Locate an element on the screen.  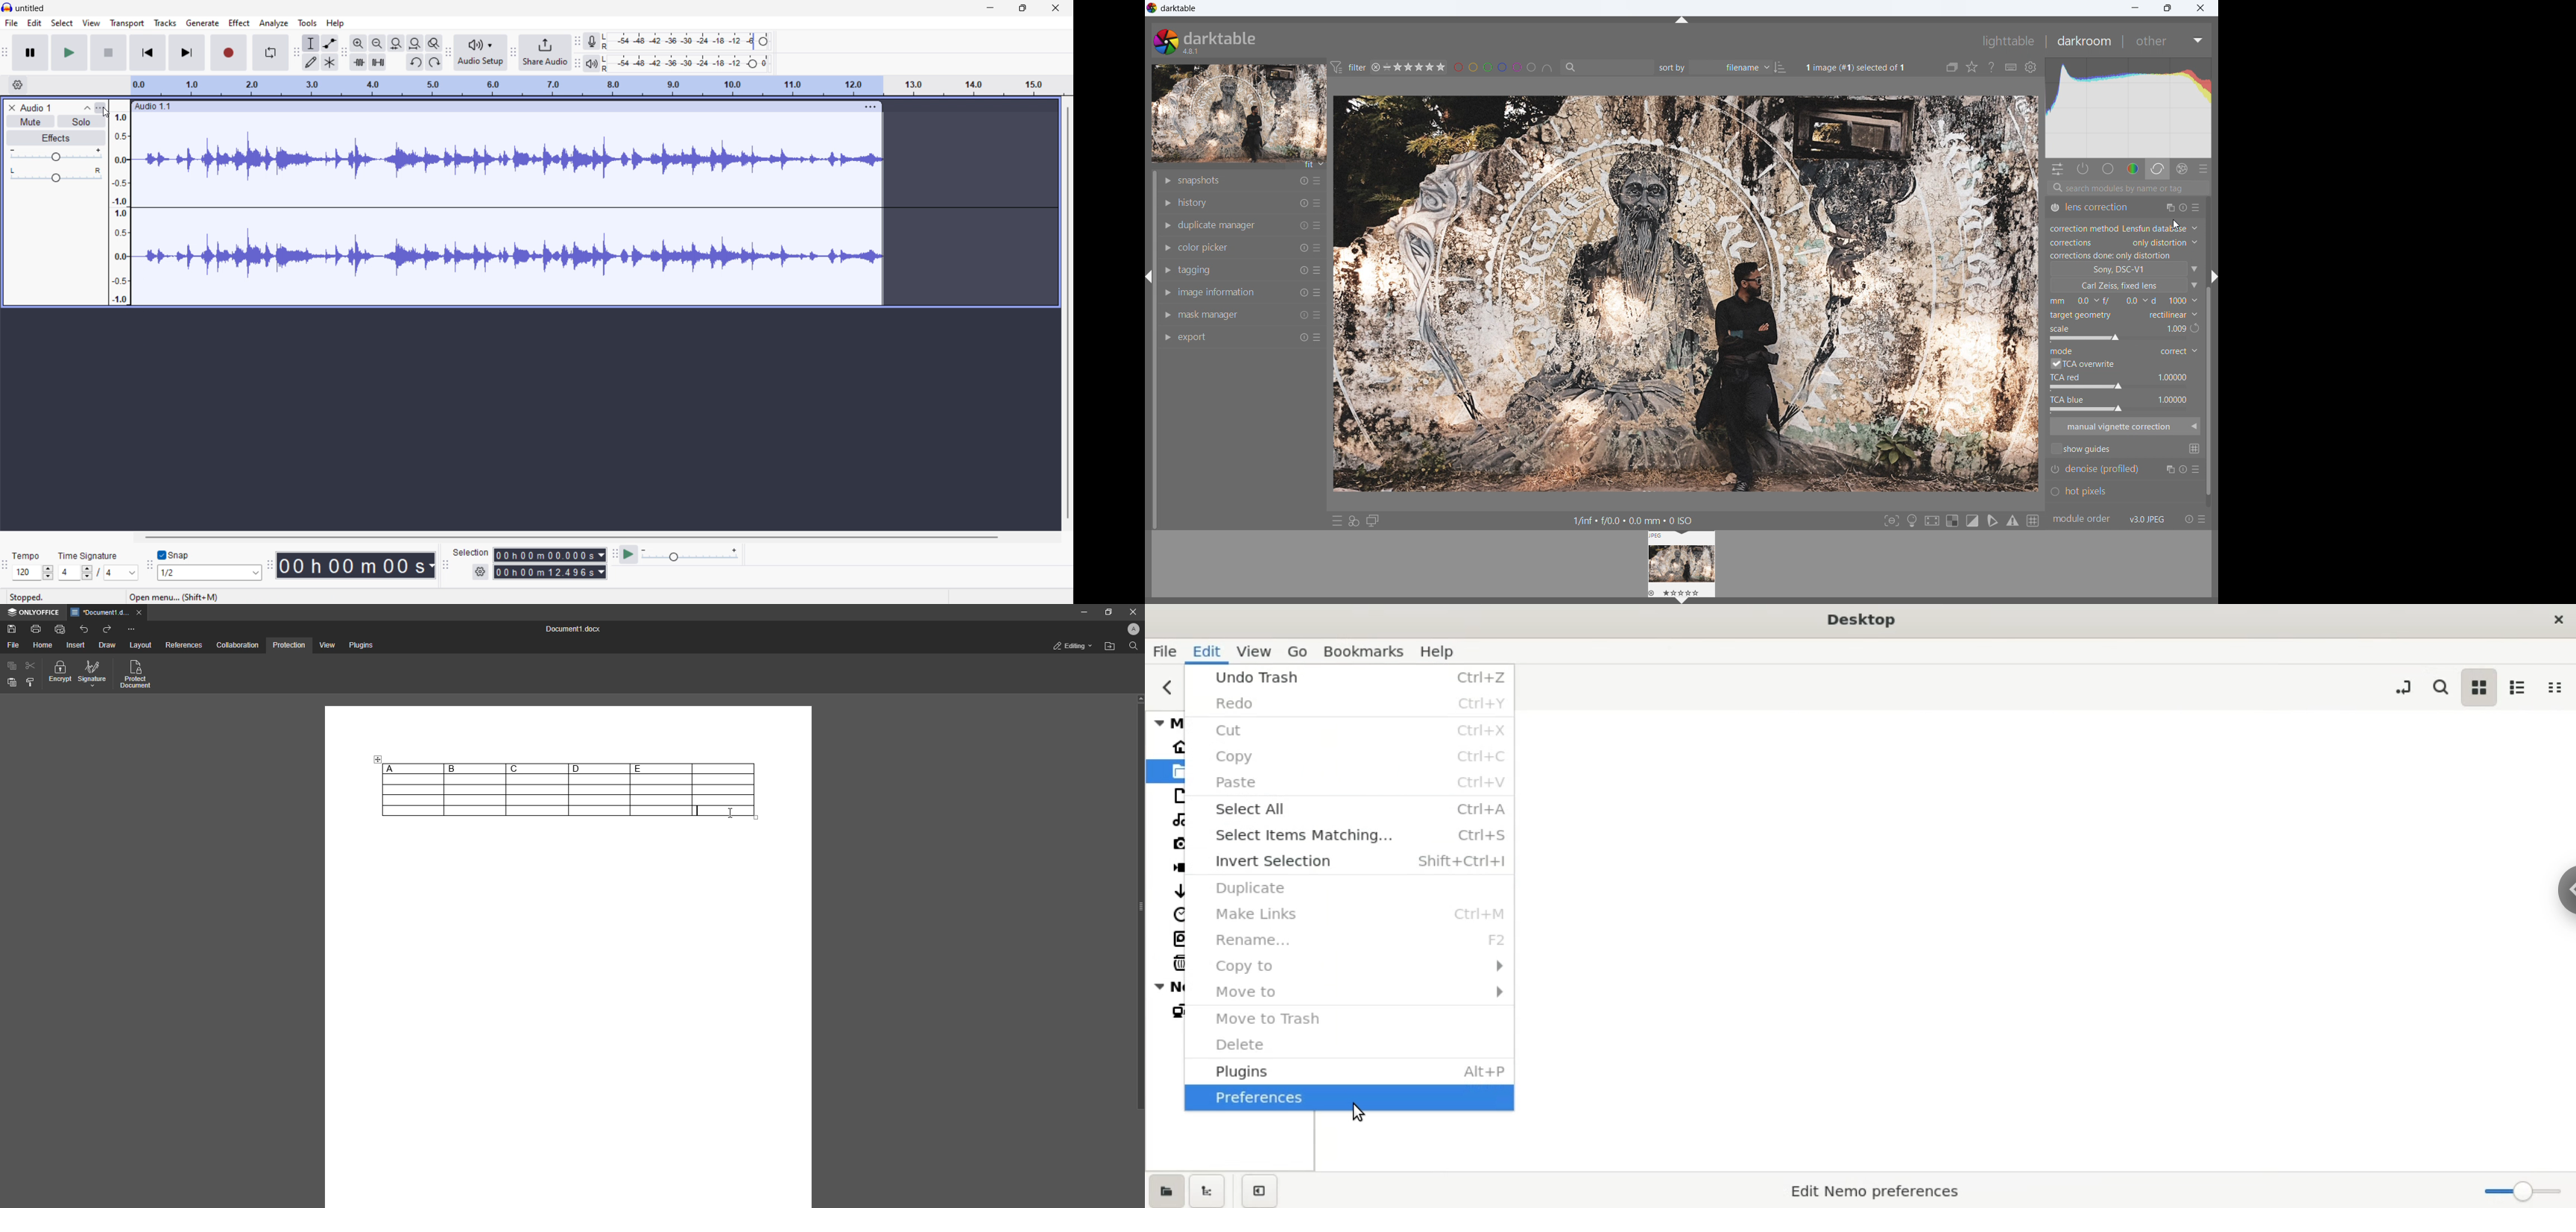
Cut is located at coordinates (31, 665).